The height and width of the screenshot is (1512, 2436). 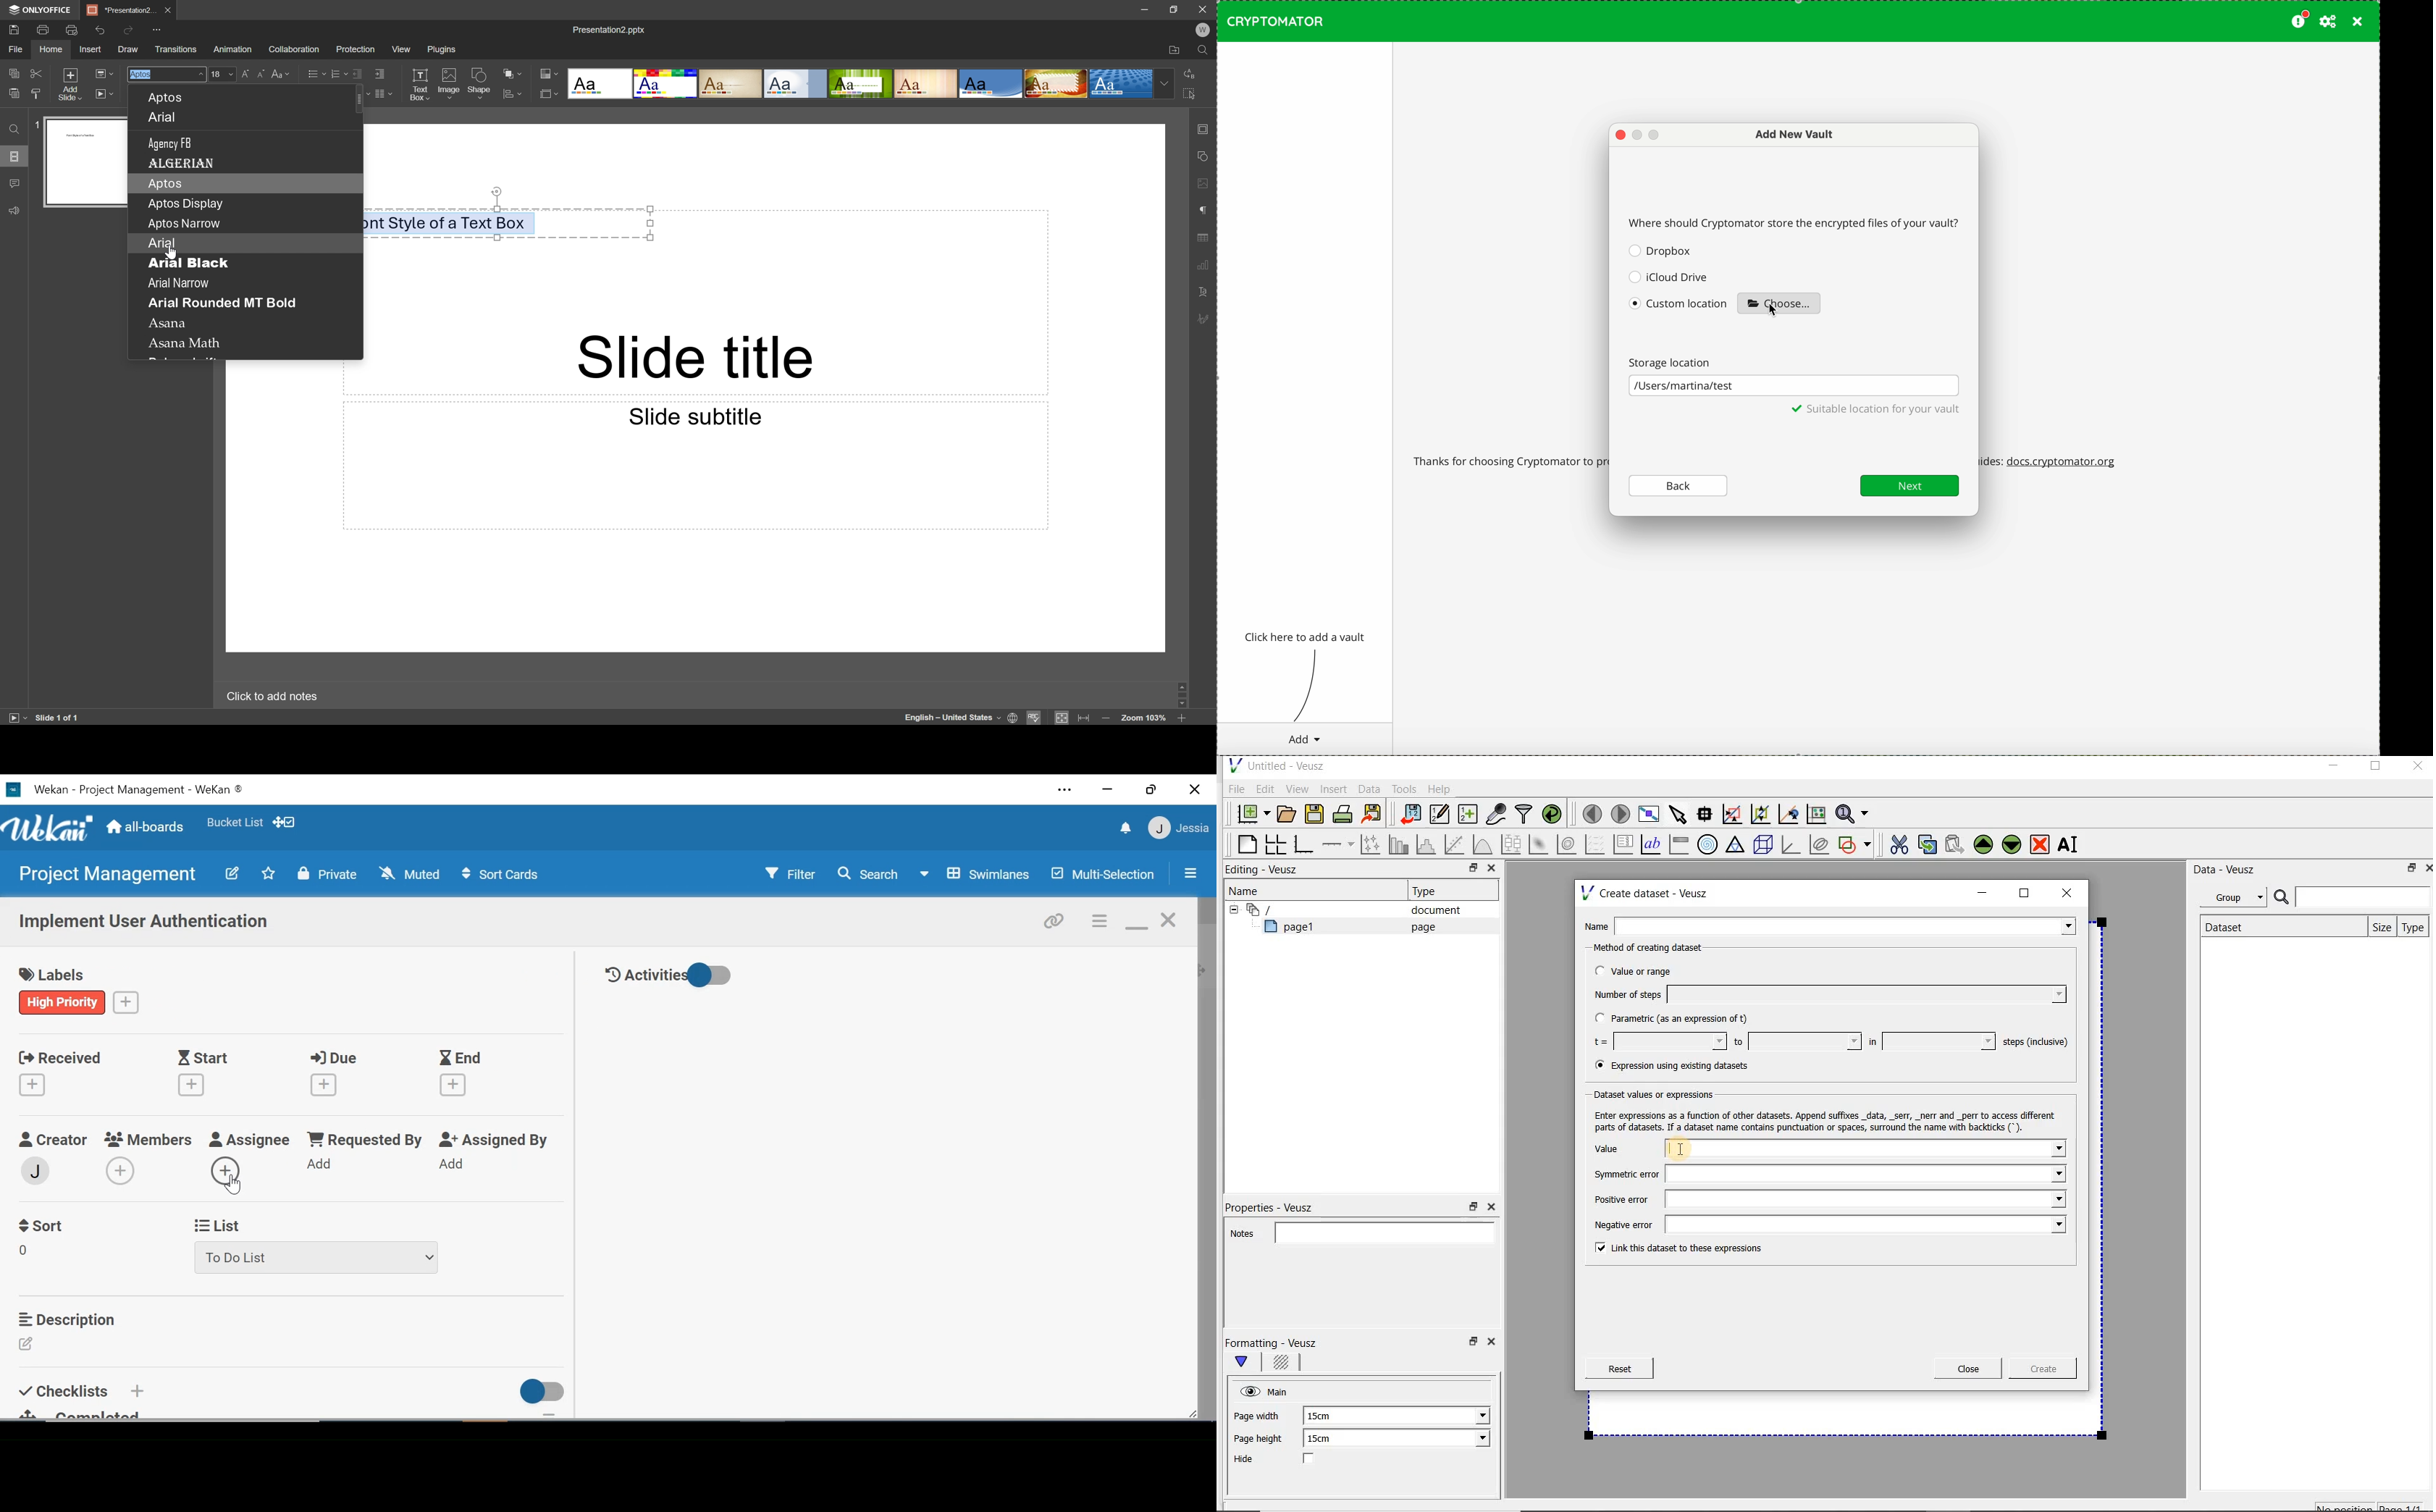 What do you see at coordinates (1062, 718) in the screenshot?
I see `Fit to slide` at bounding box center [1062, 718].